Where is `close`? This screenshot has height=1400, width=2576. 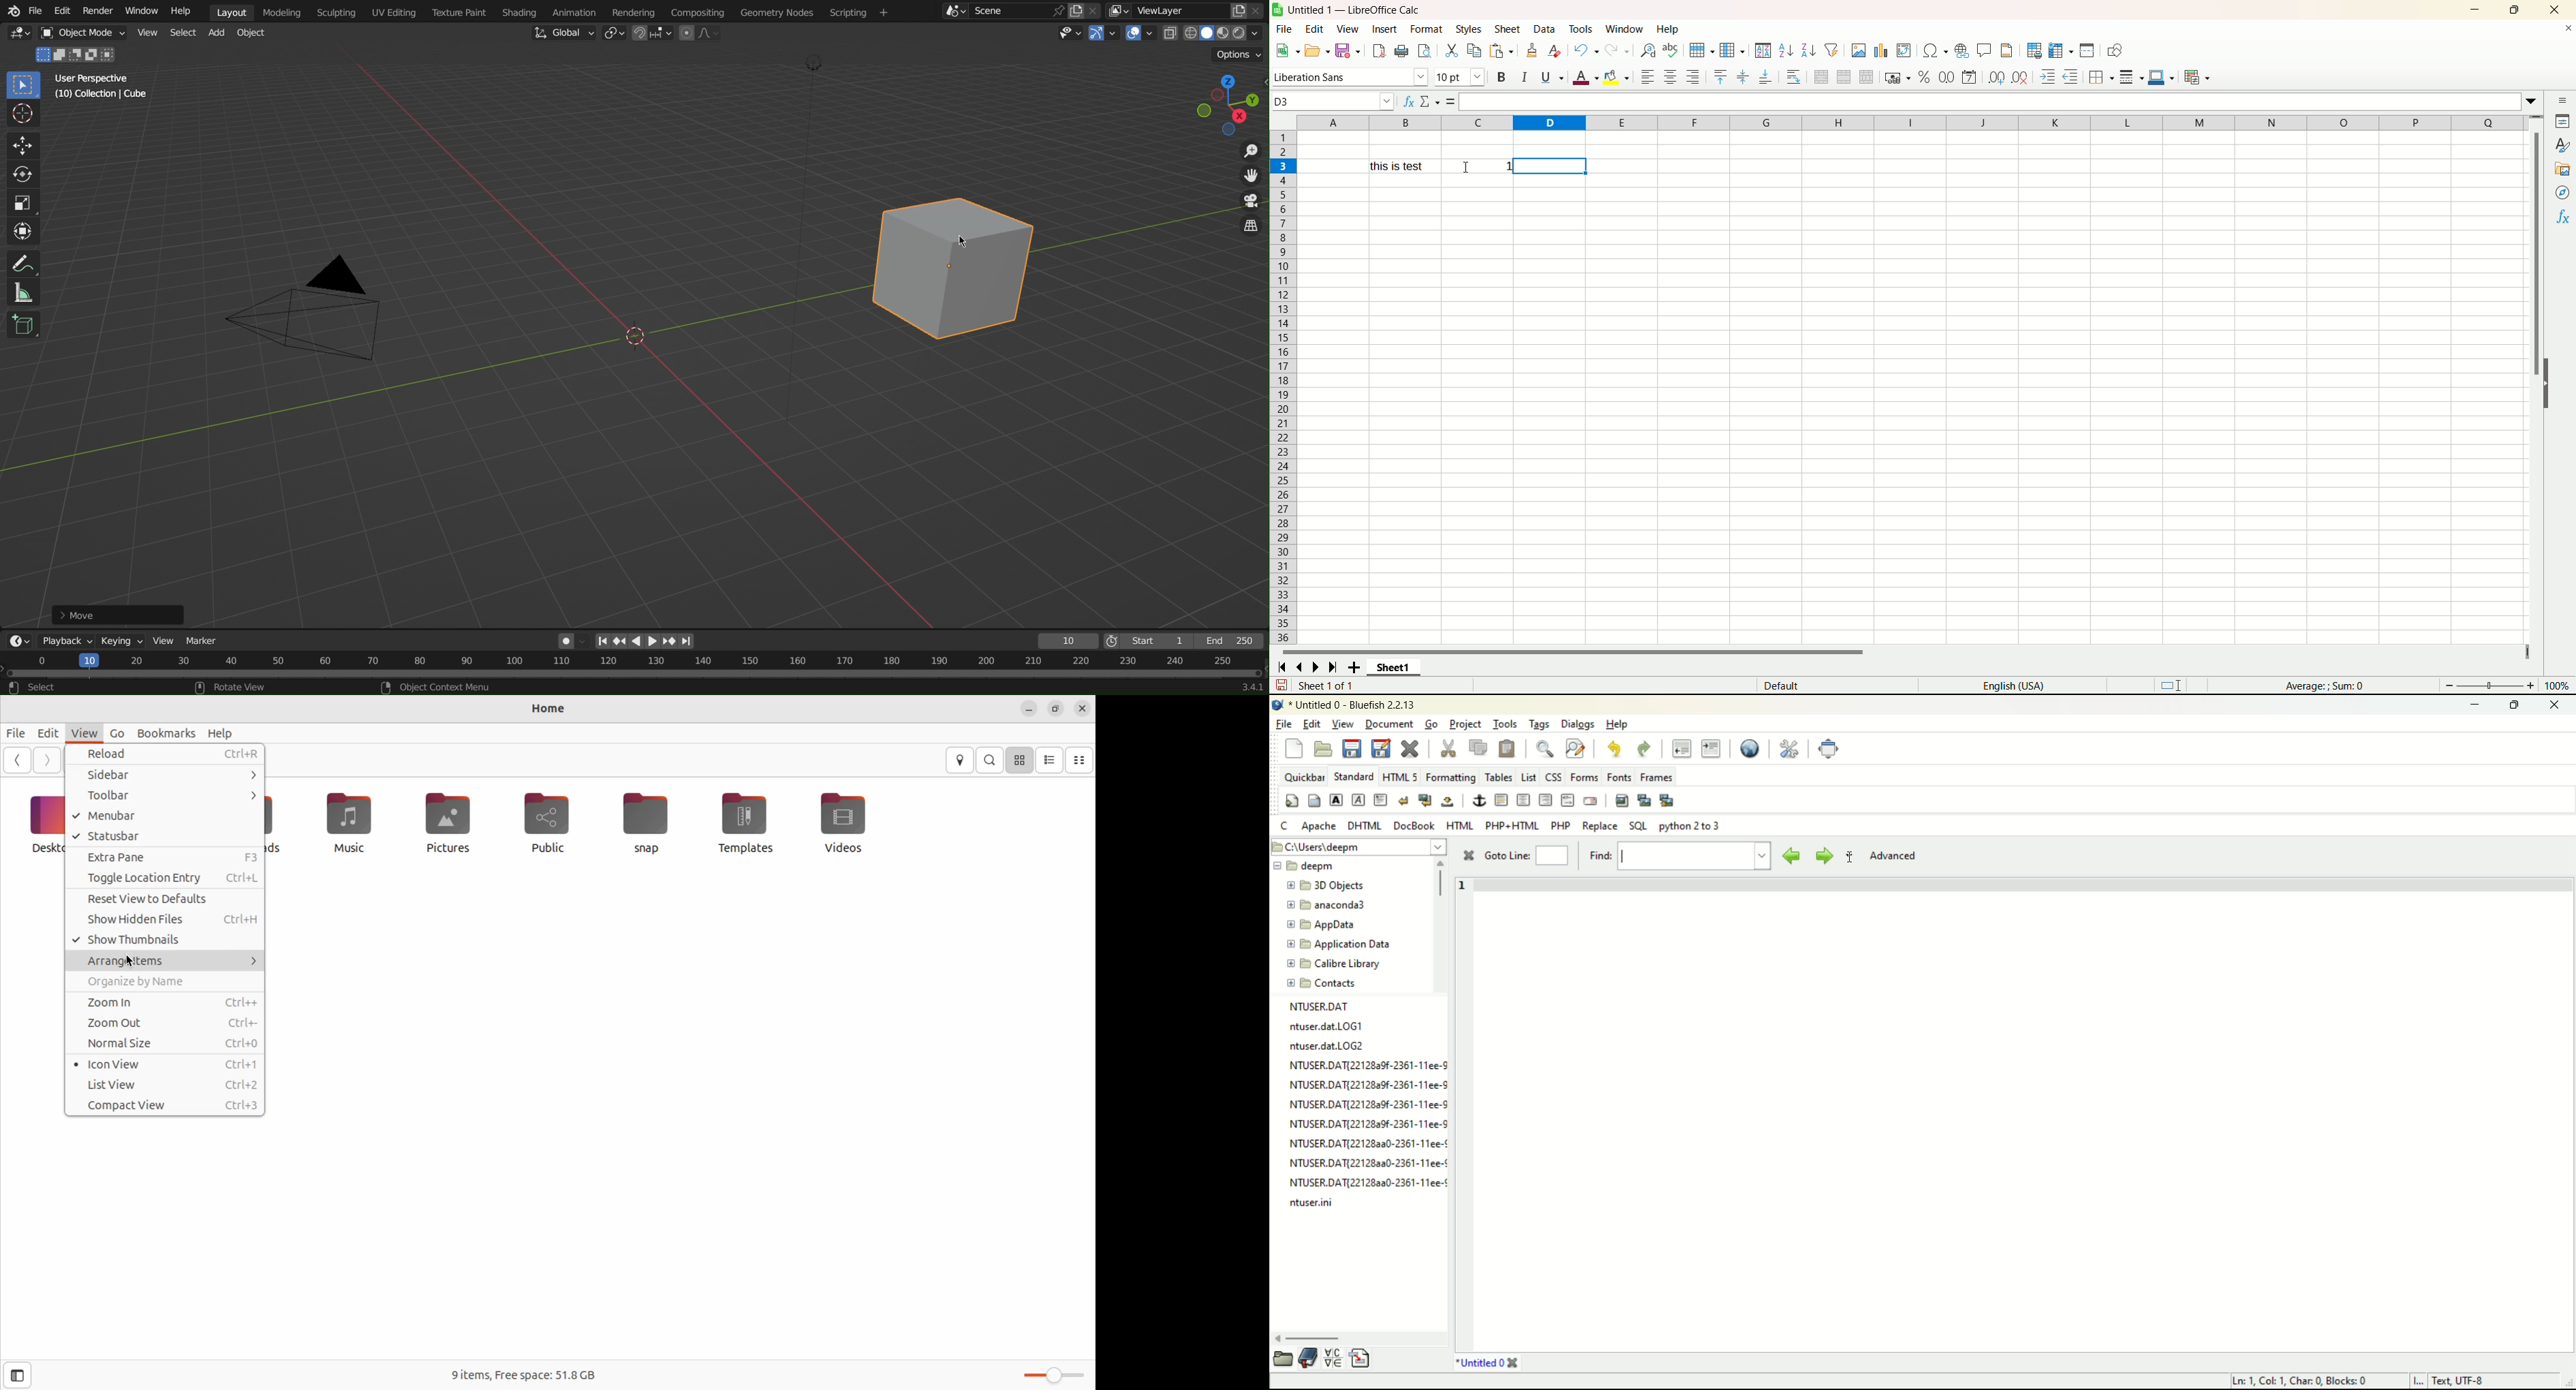 close is located at coordinates (2552, 10).